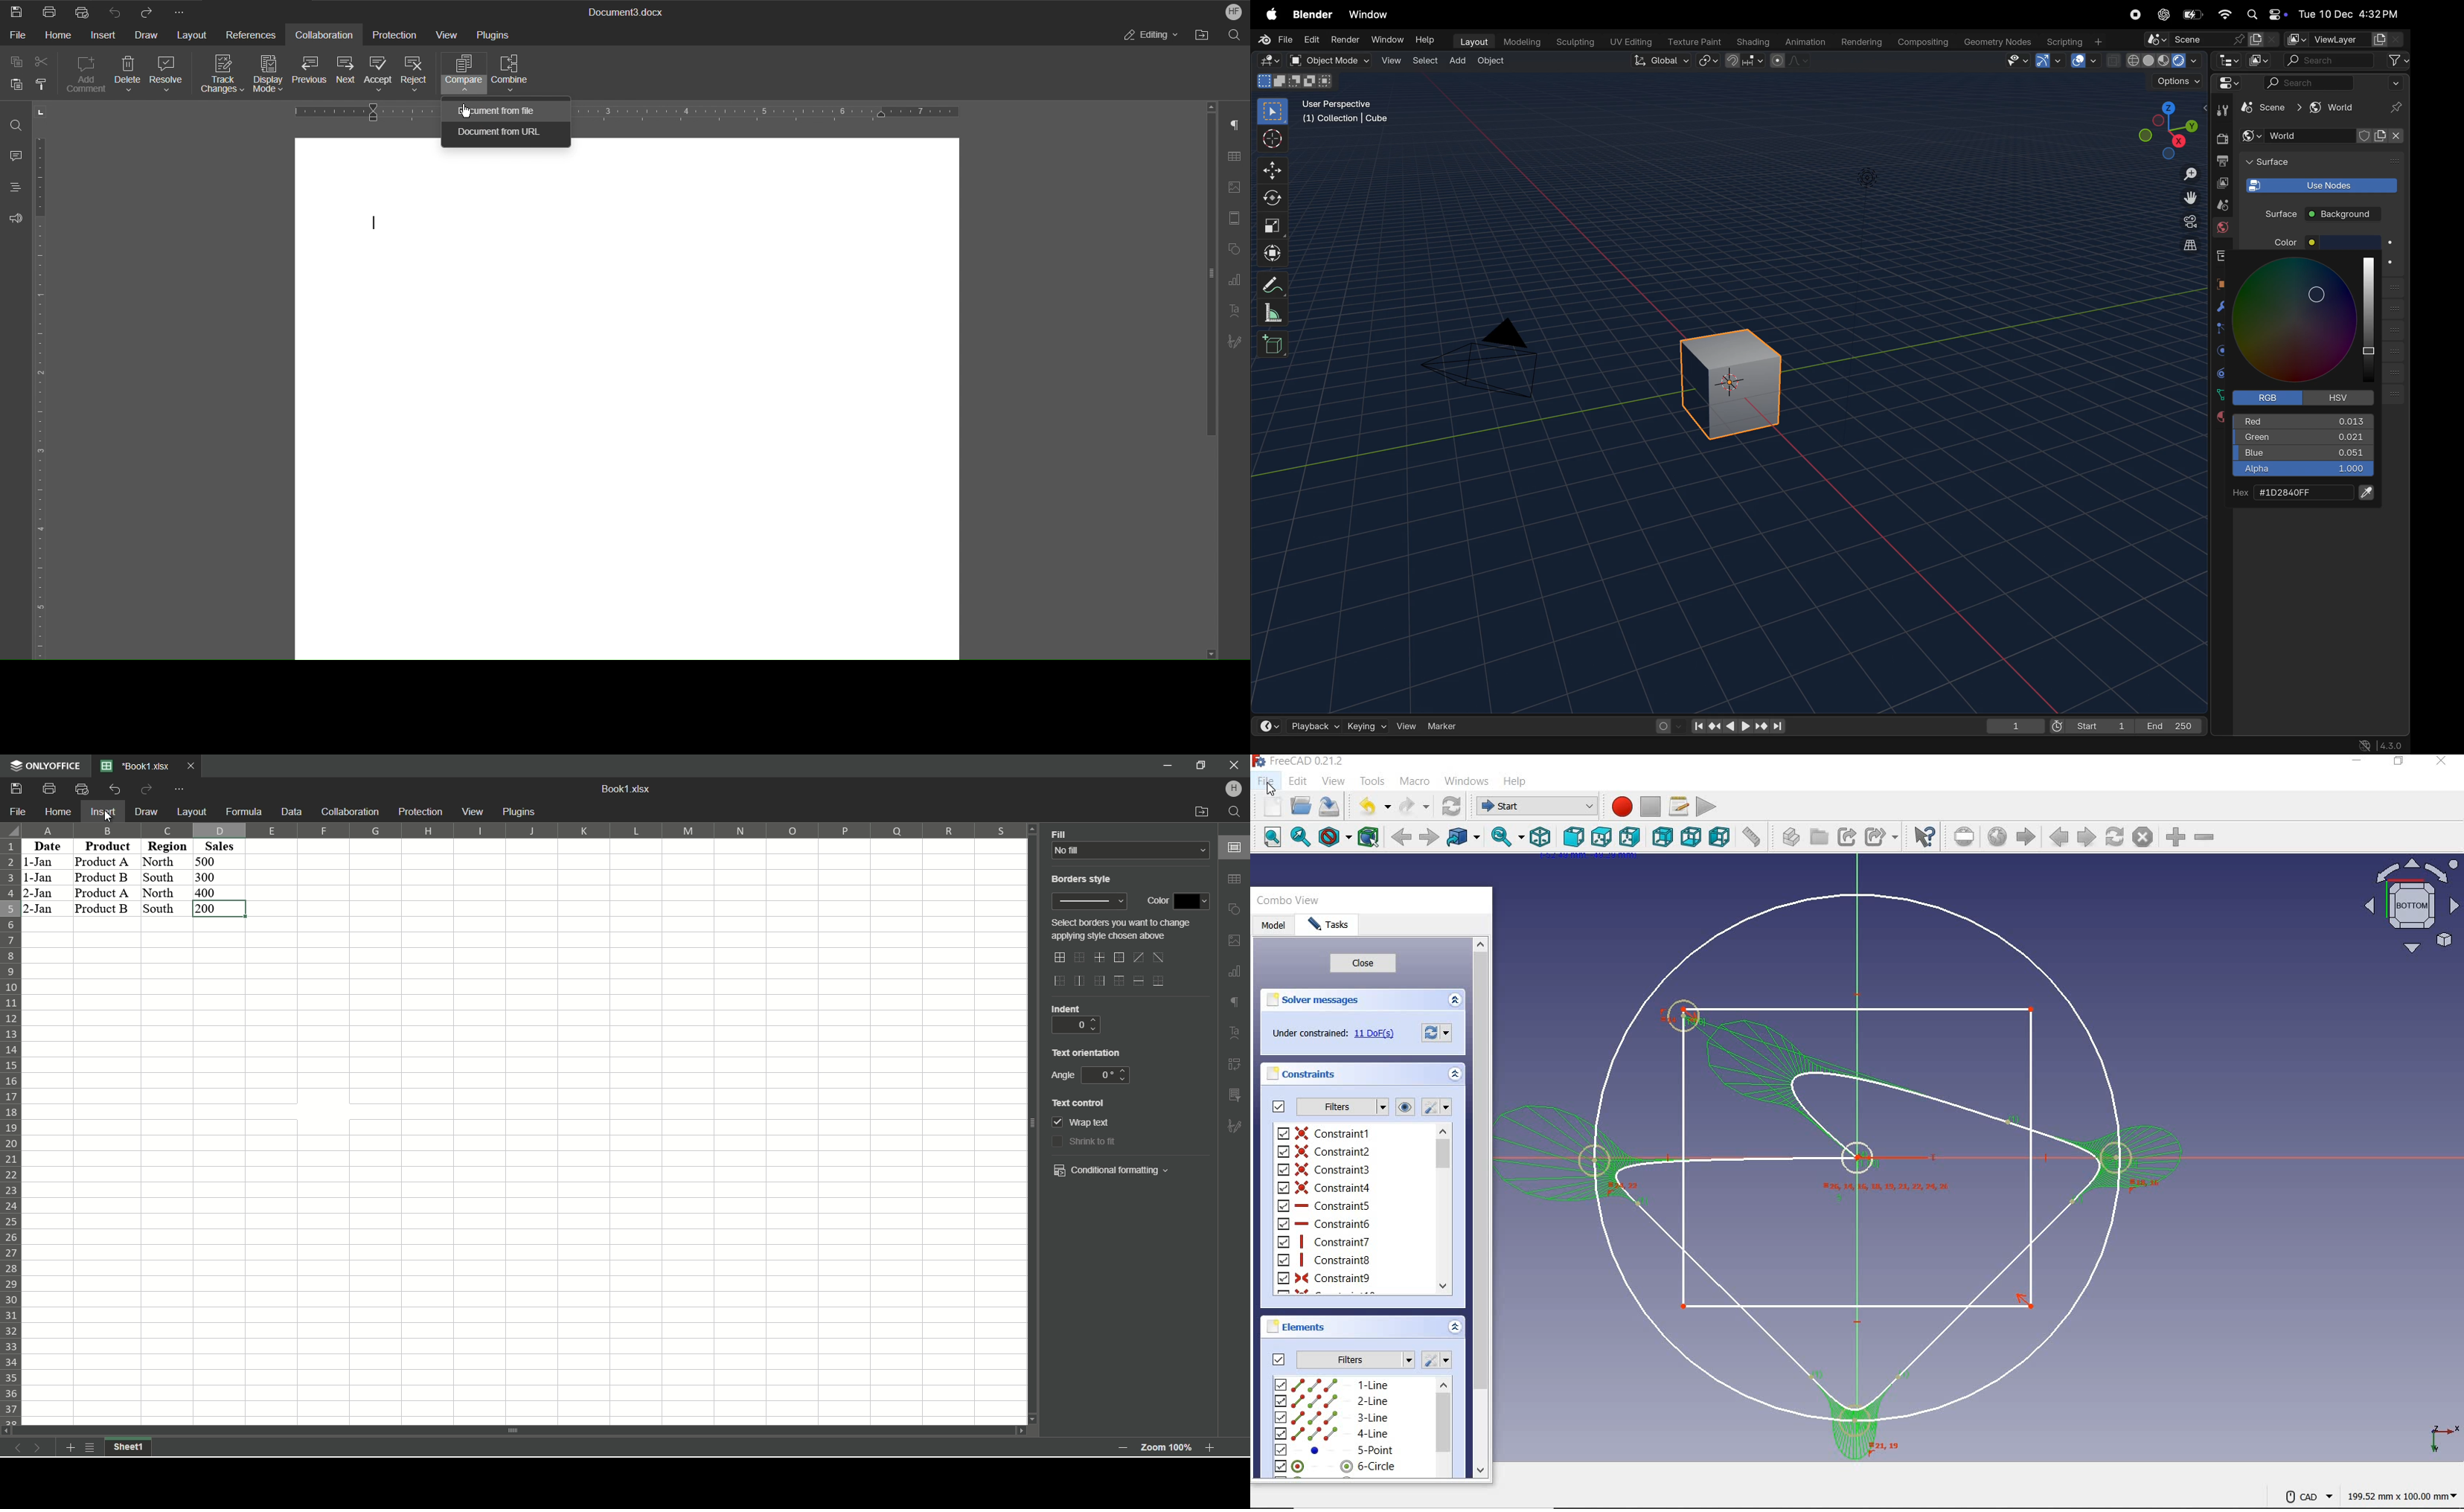 This screenshot has width=2464, height=1512. What do you see at coordinates (1162, 958) in the screenshot?
I see `diagonal down border` at bounding box center [1162, 958].